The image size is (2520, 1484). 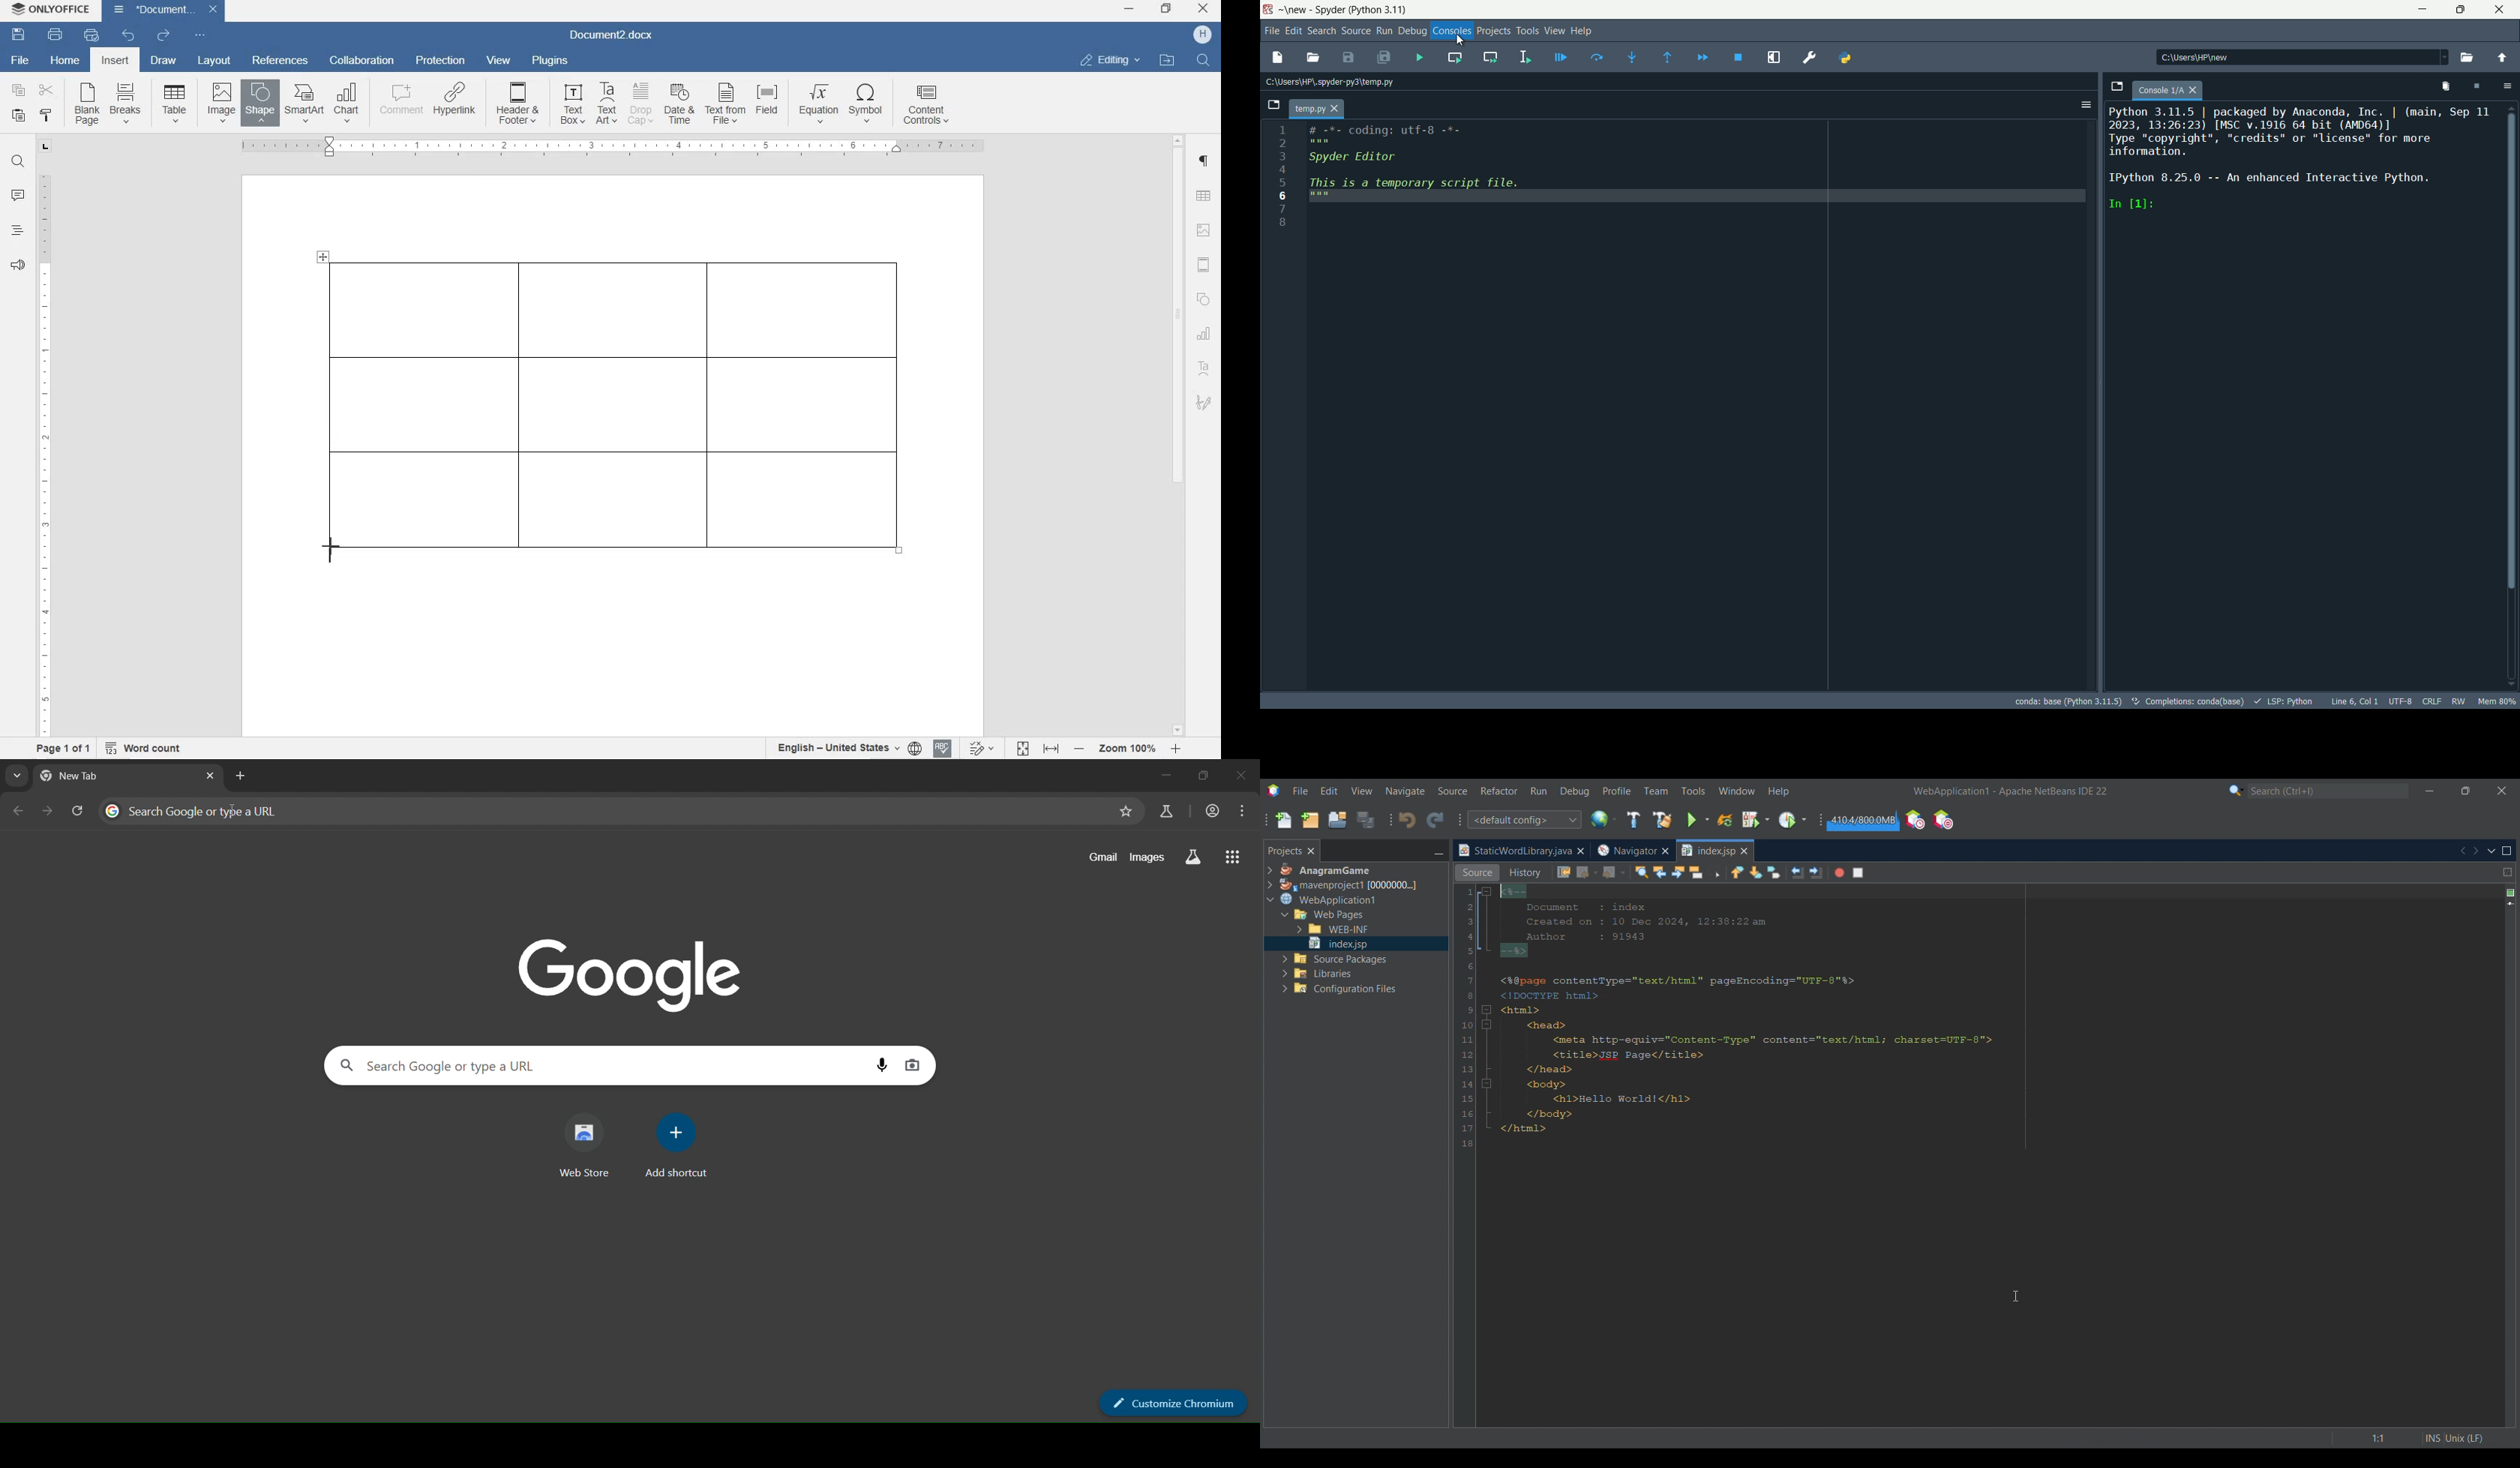 I want to click on continue execution until next breakpoint, so click(x=1697, y=57).